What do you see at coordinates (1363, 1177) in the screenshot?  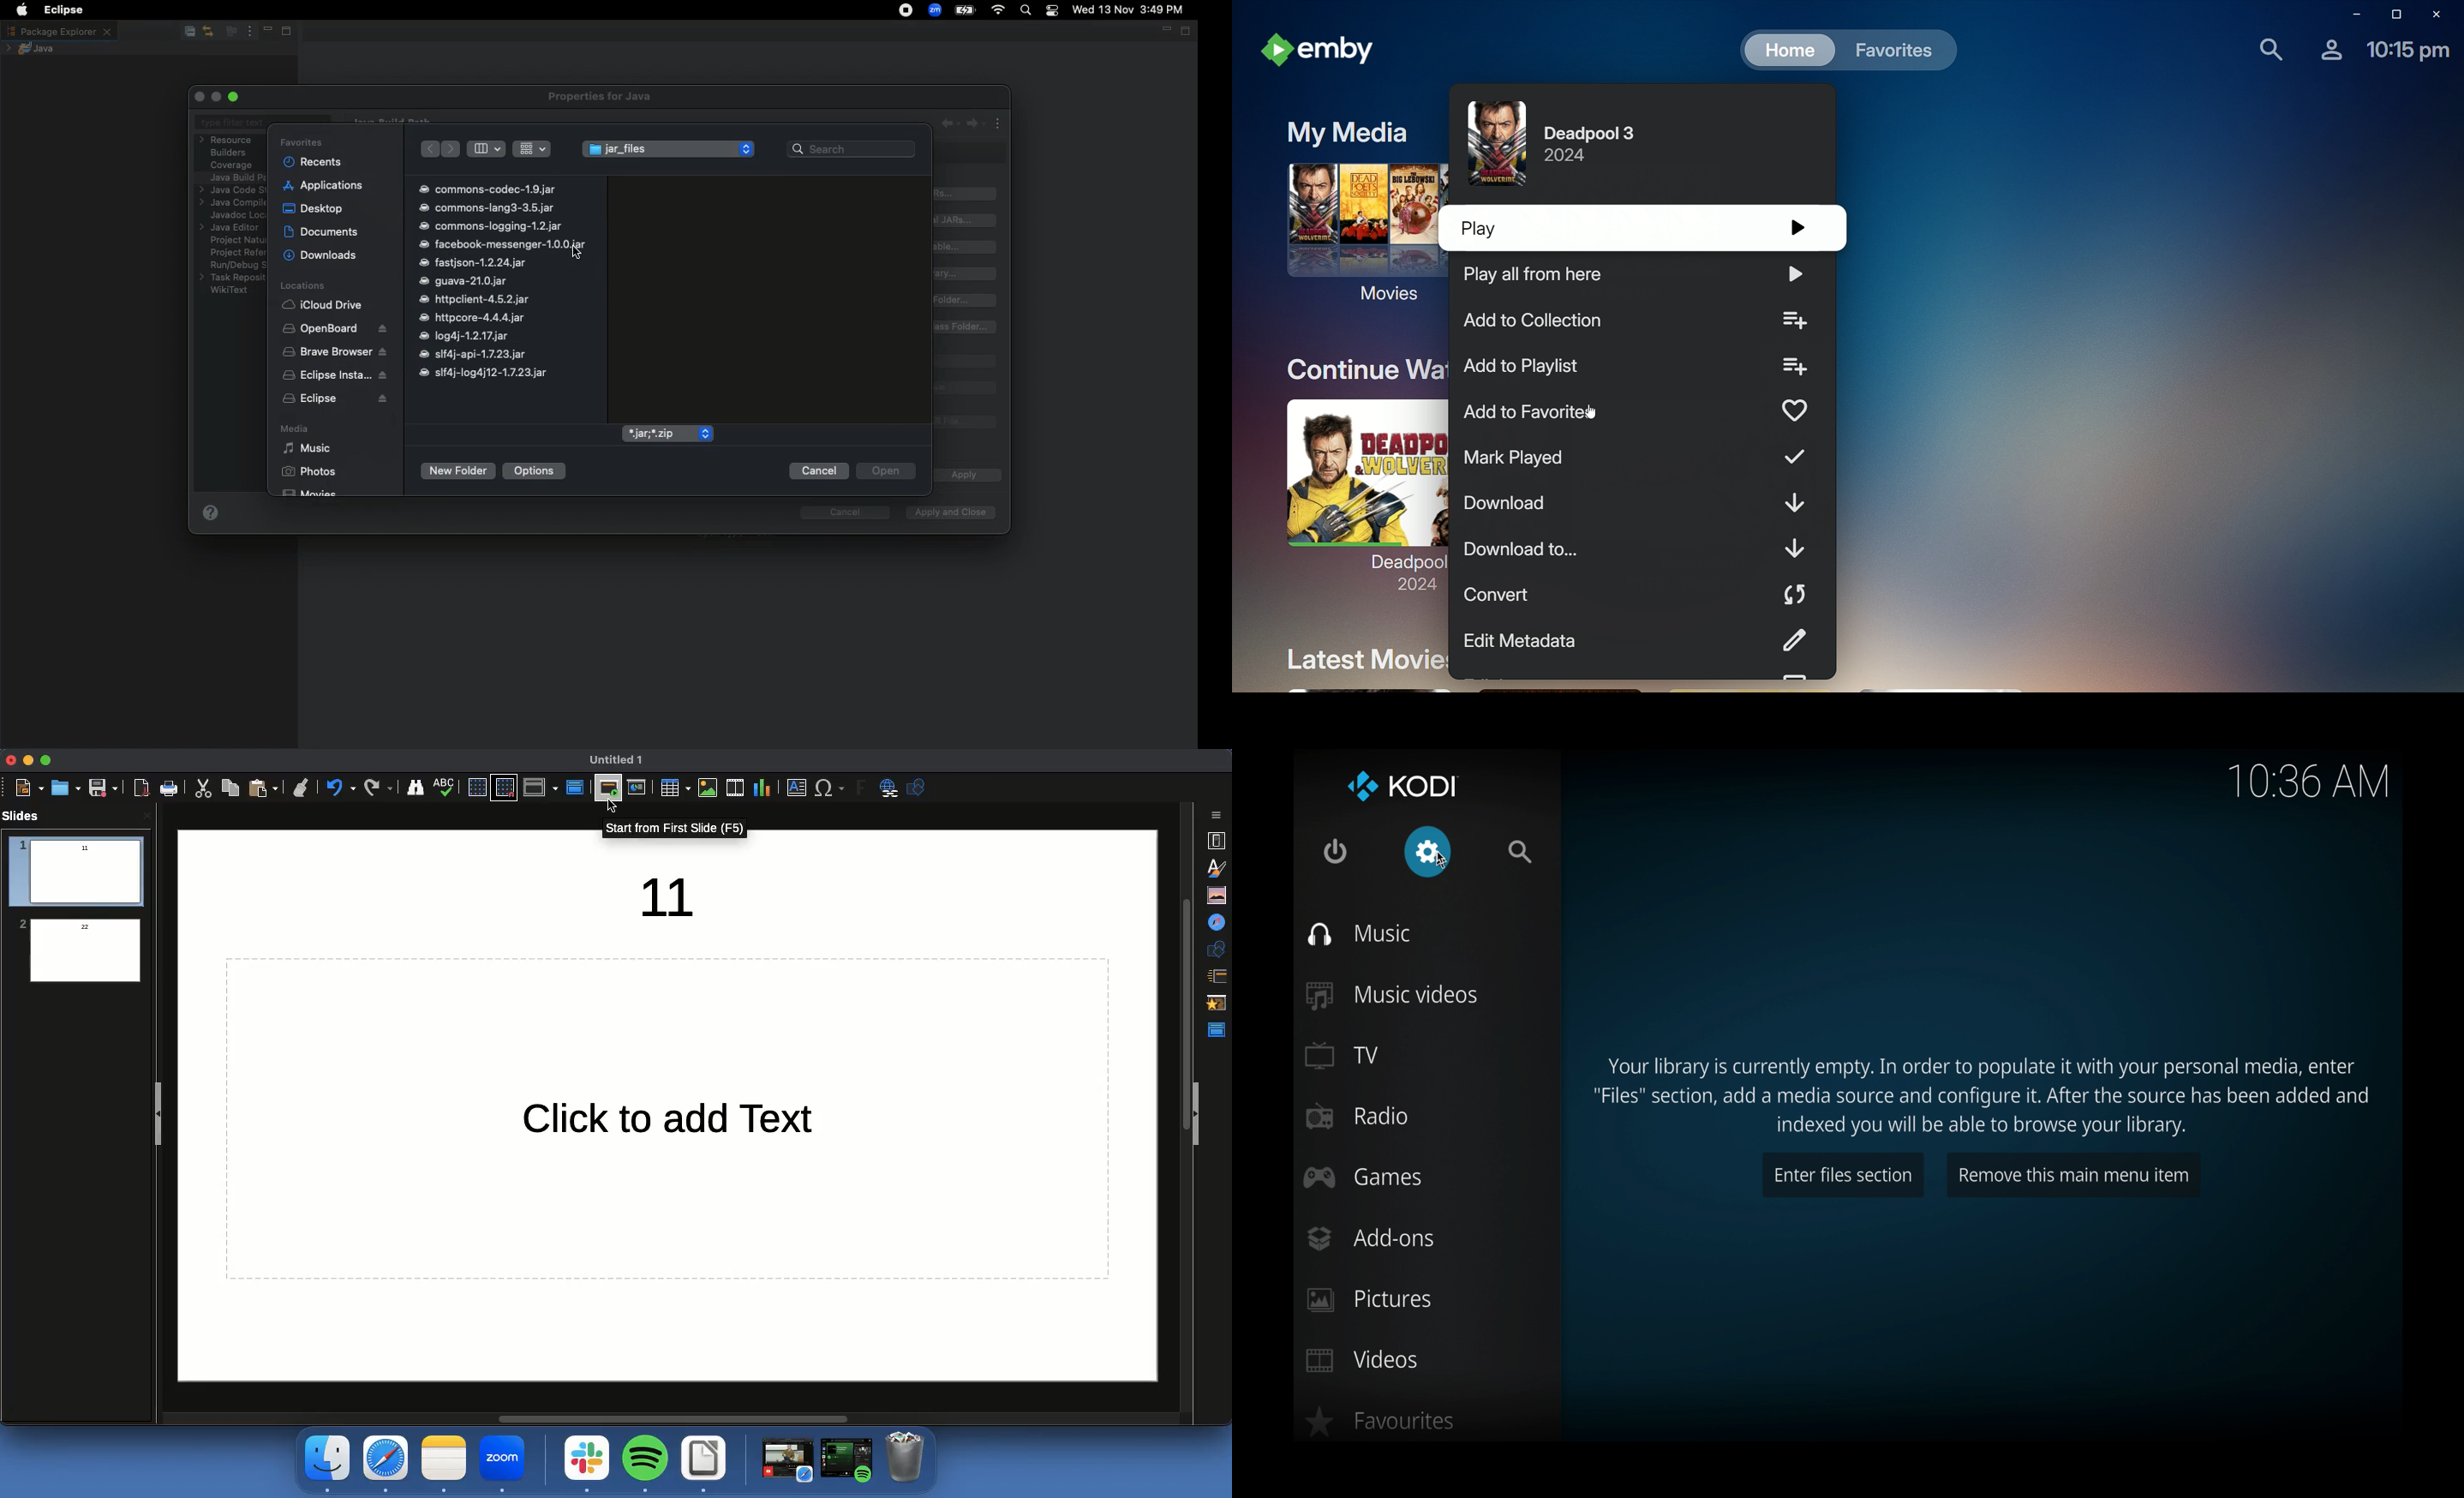 I see `games` at bounding box center [1363, 1177].